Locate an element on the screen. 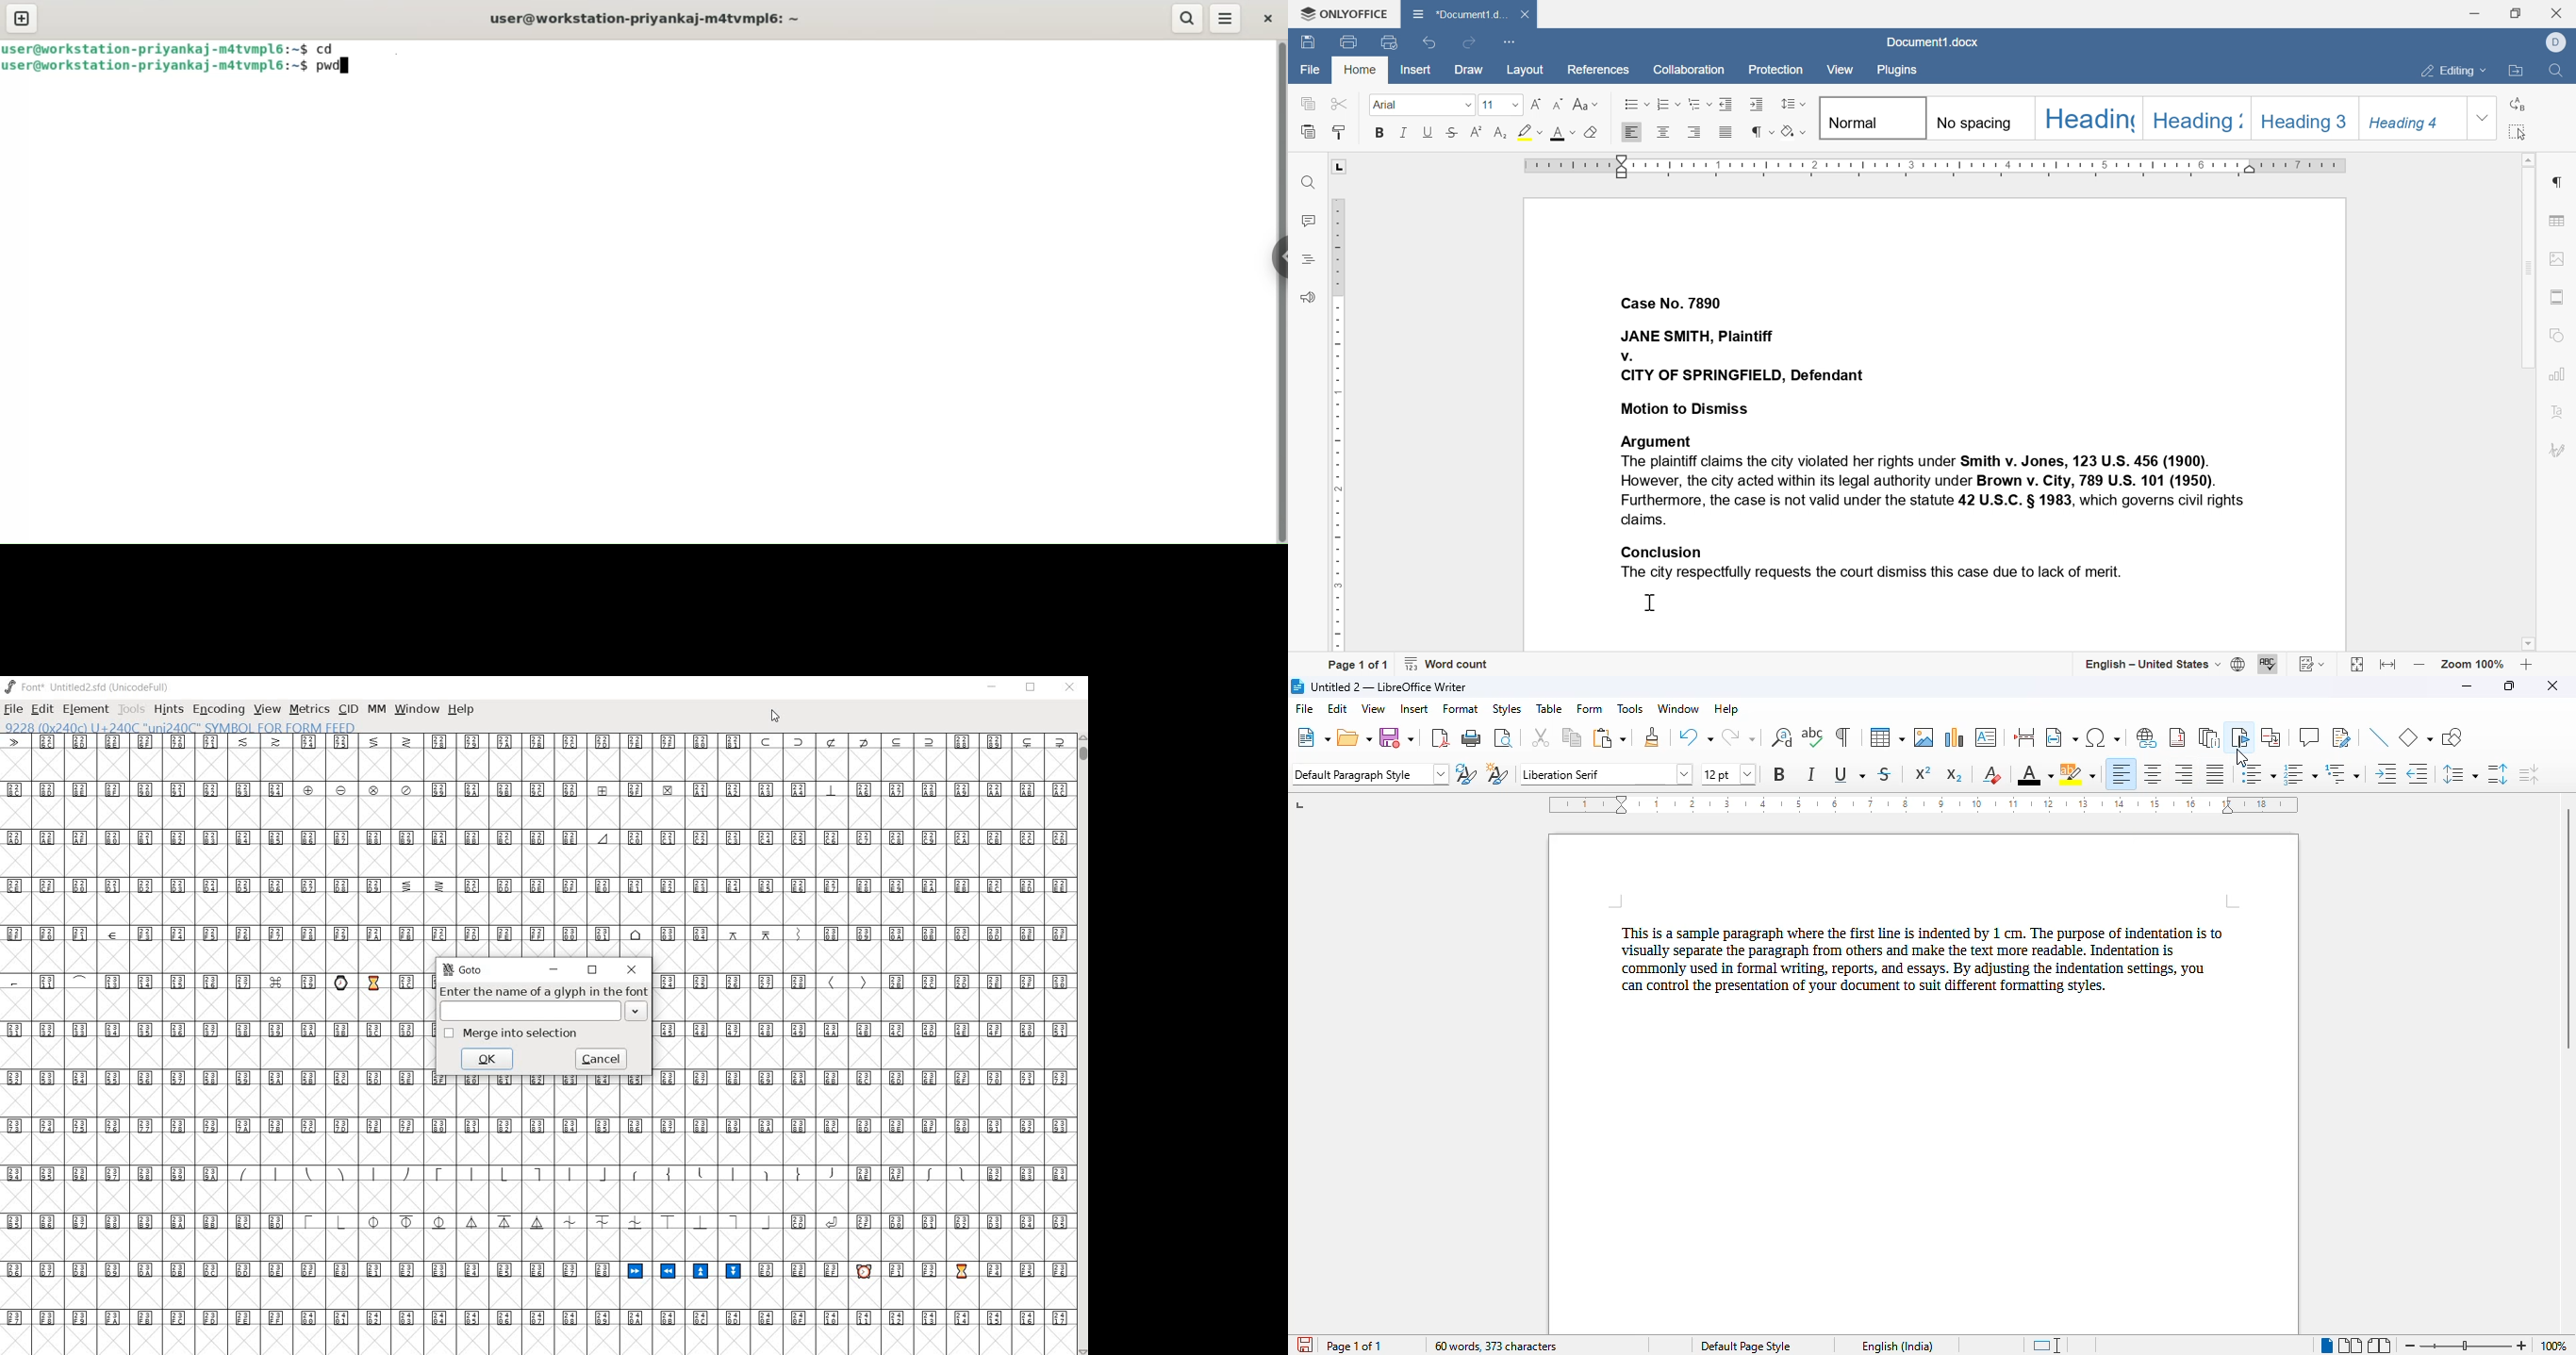 Image resolution: width=2576 pixels, height=1372 pixels. spell checking is located at coordinates (2269, 665).